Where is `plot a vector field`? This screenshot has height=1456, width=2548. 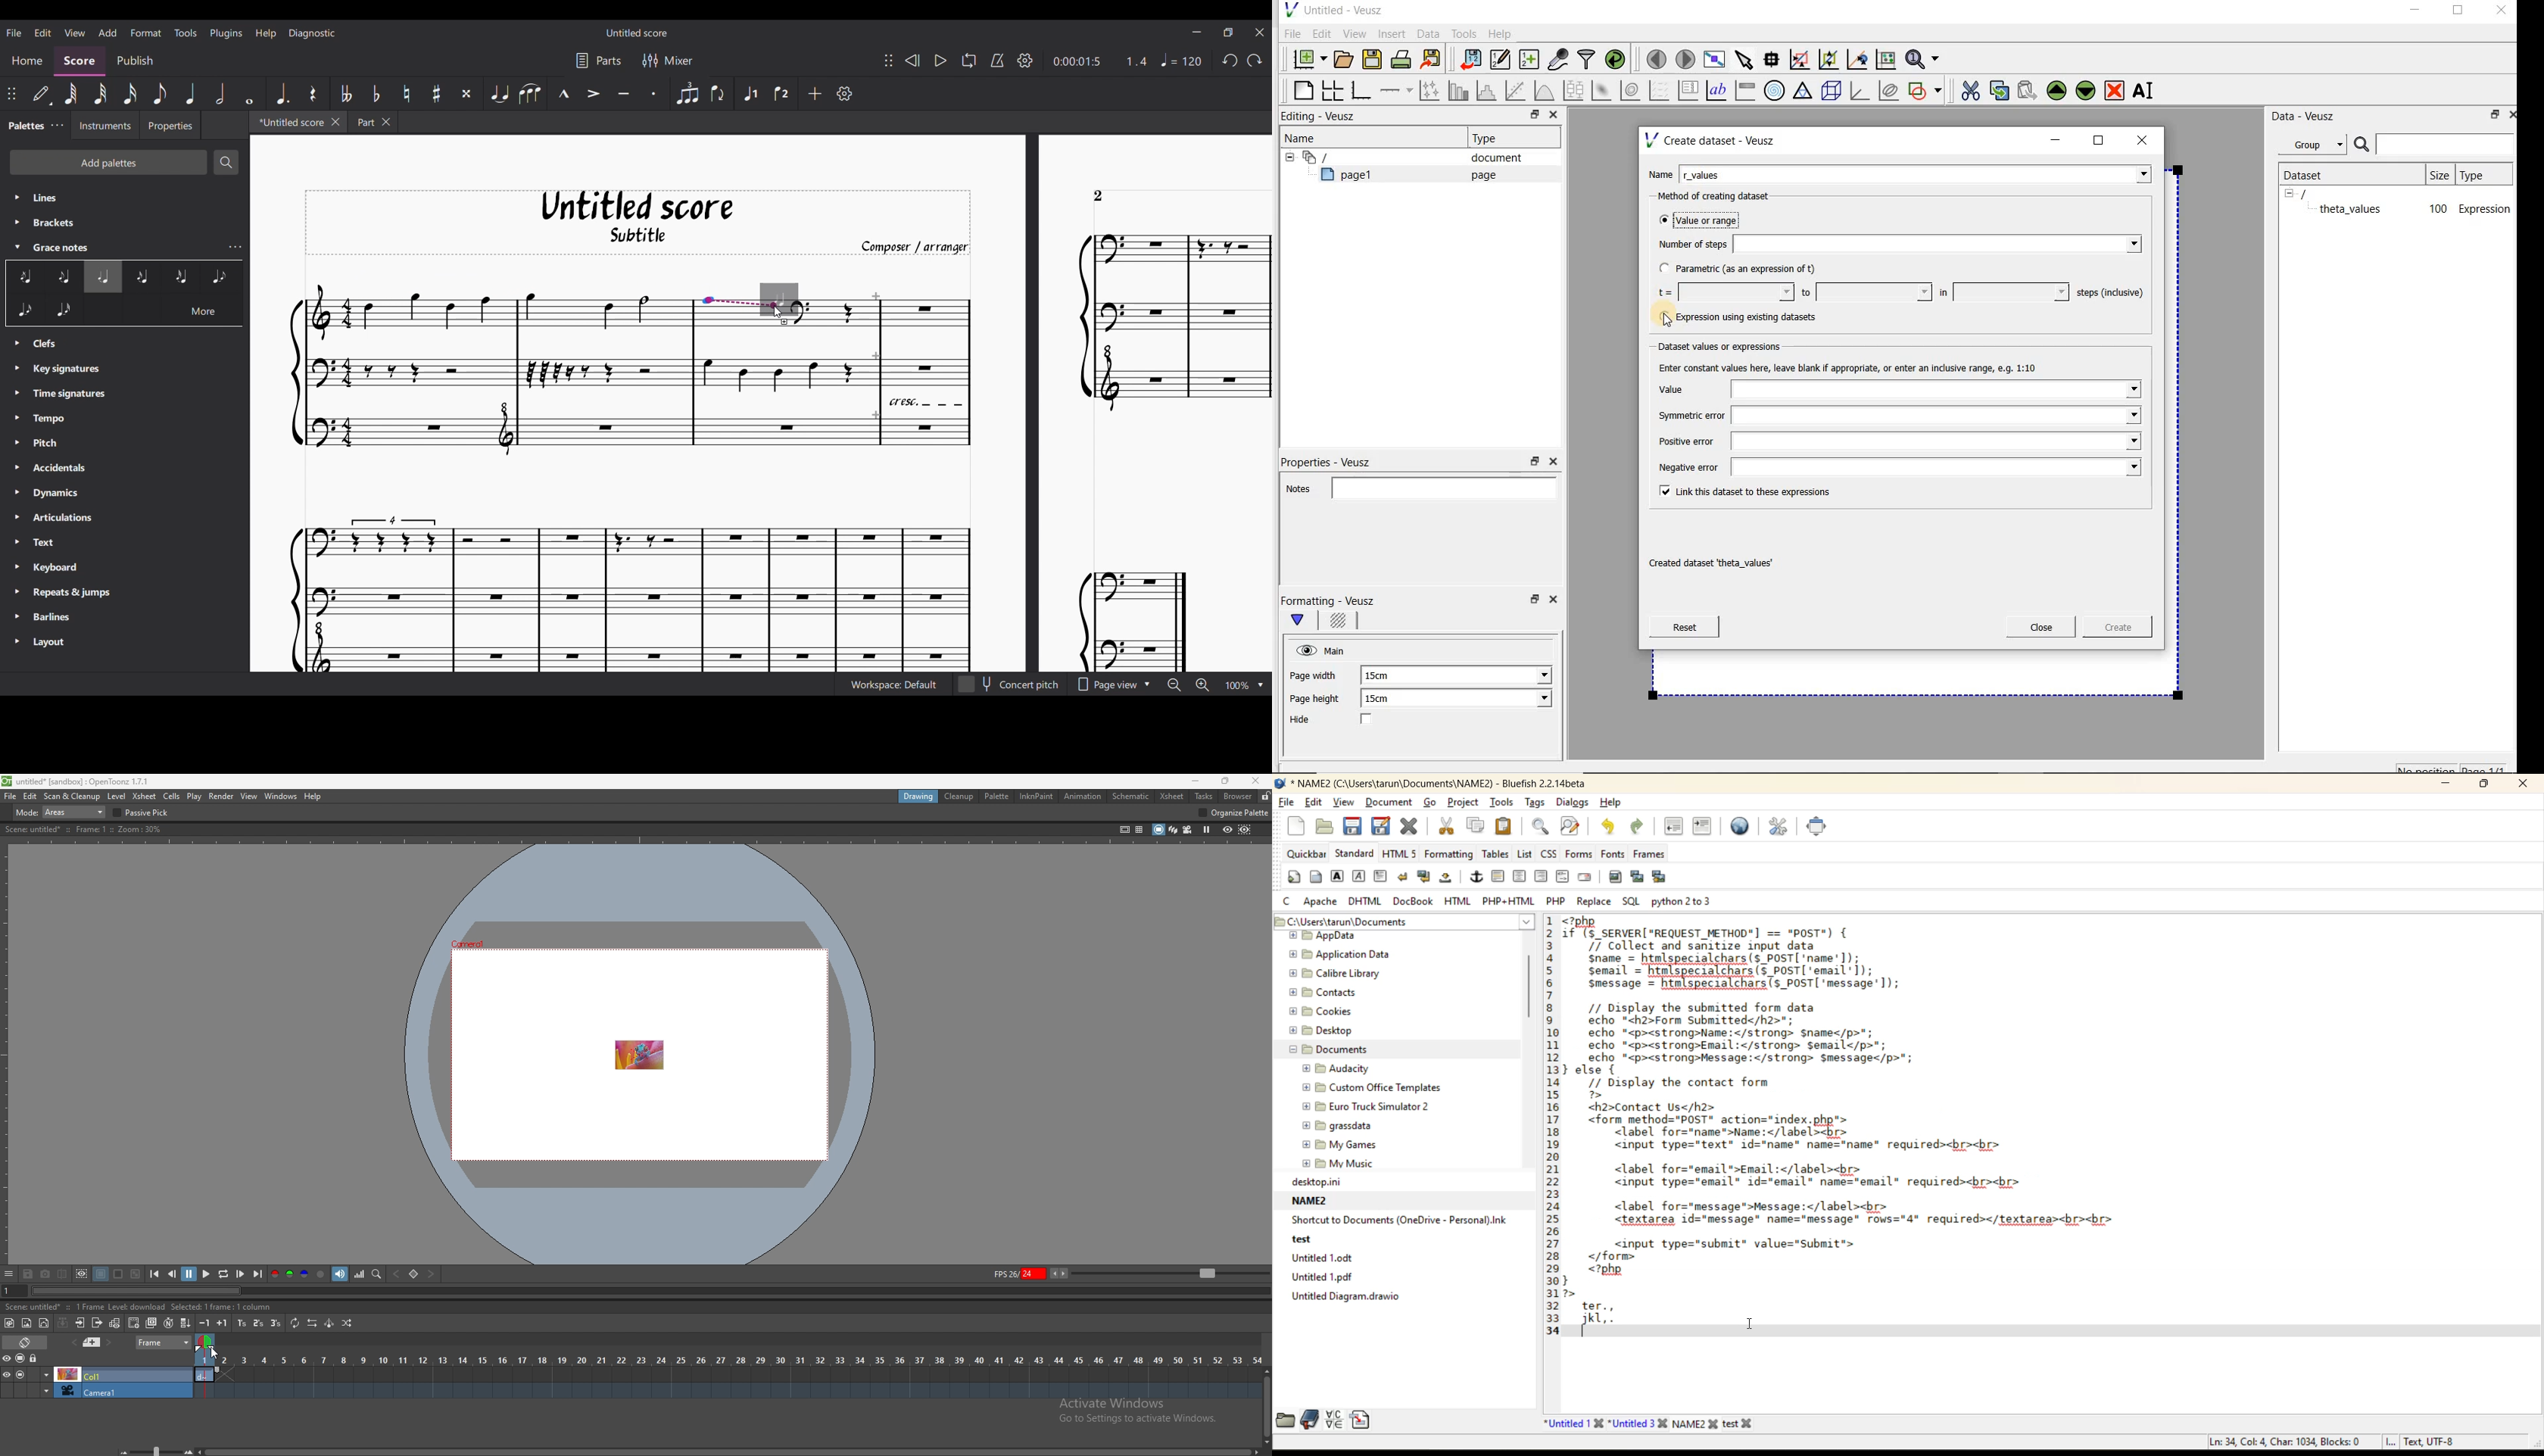 plot a vector field is located at coordinates (1660, 89).